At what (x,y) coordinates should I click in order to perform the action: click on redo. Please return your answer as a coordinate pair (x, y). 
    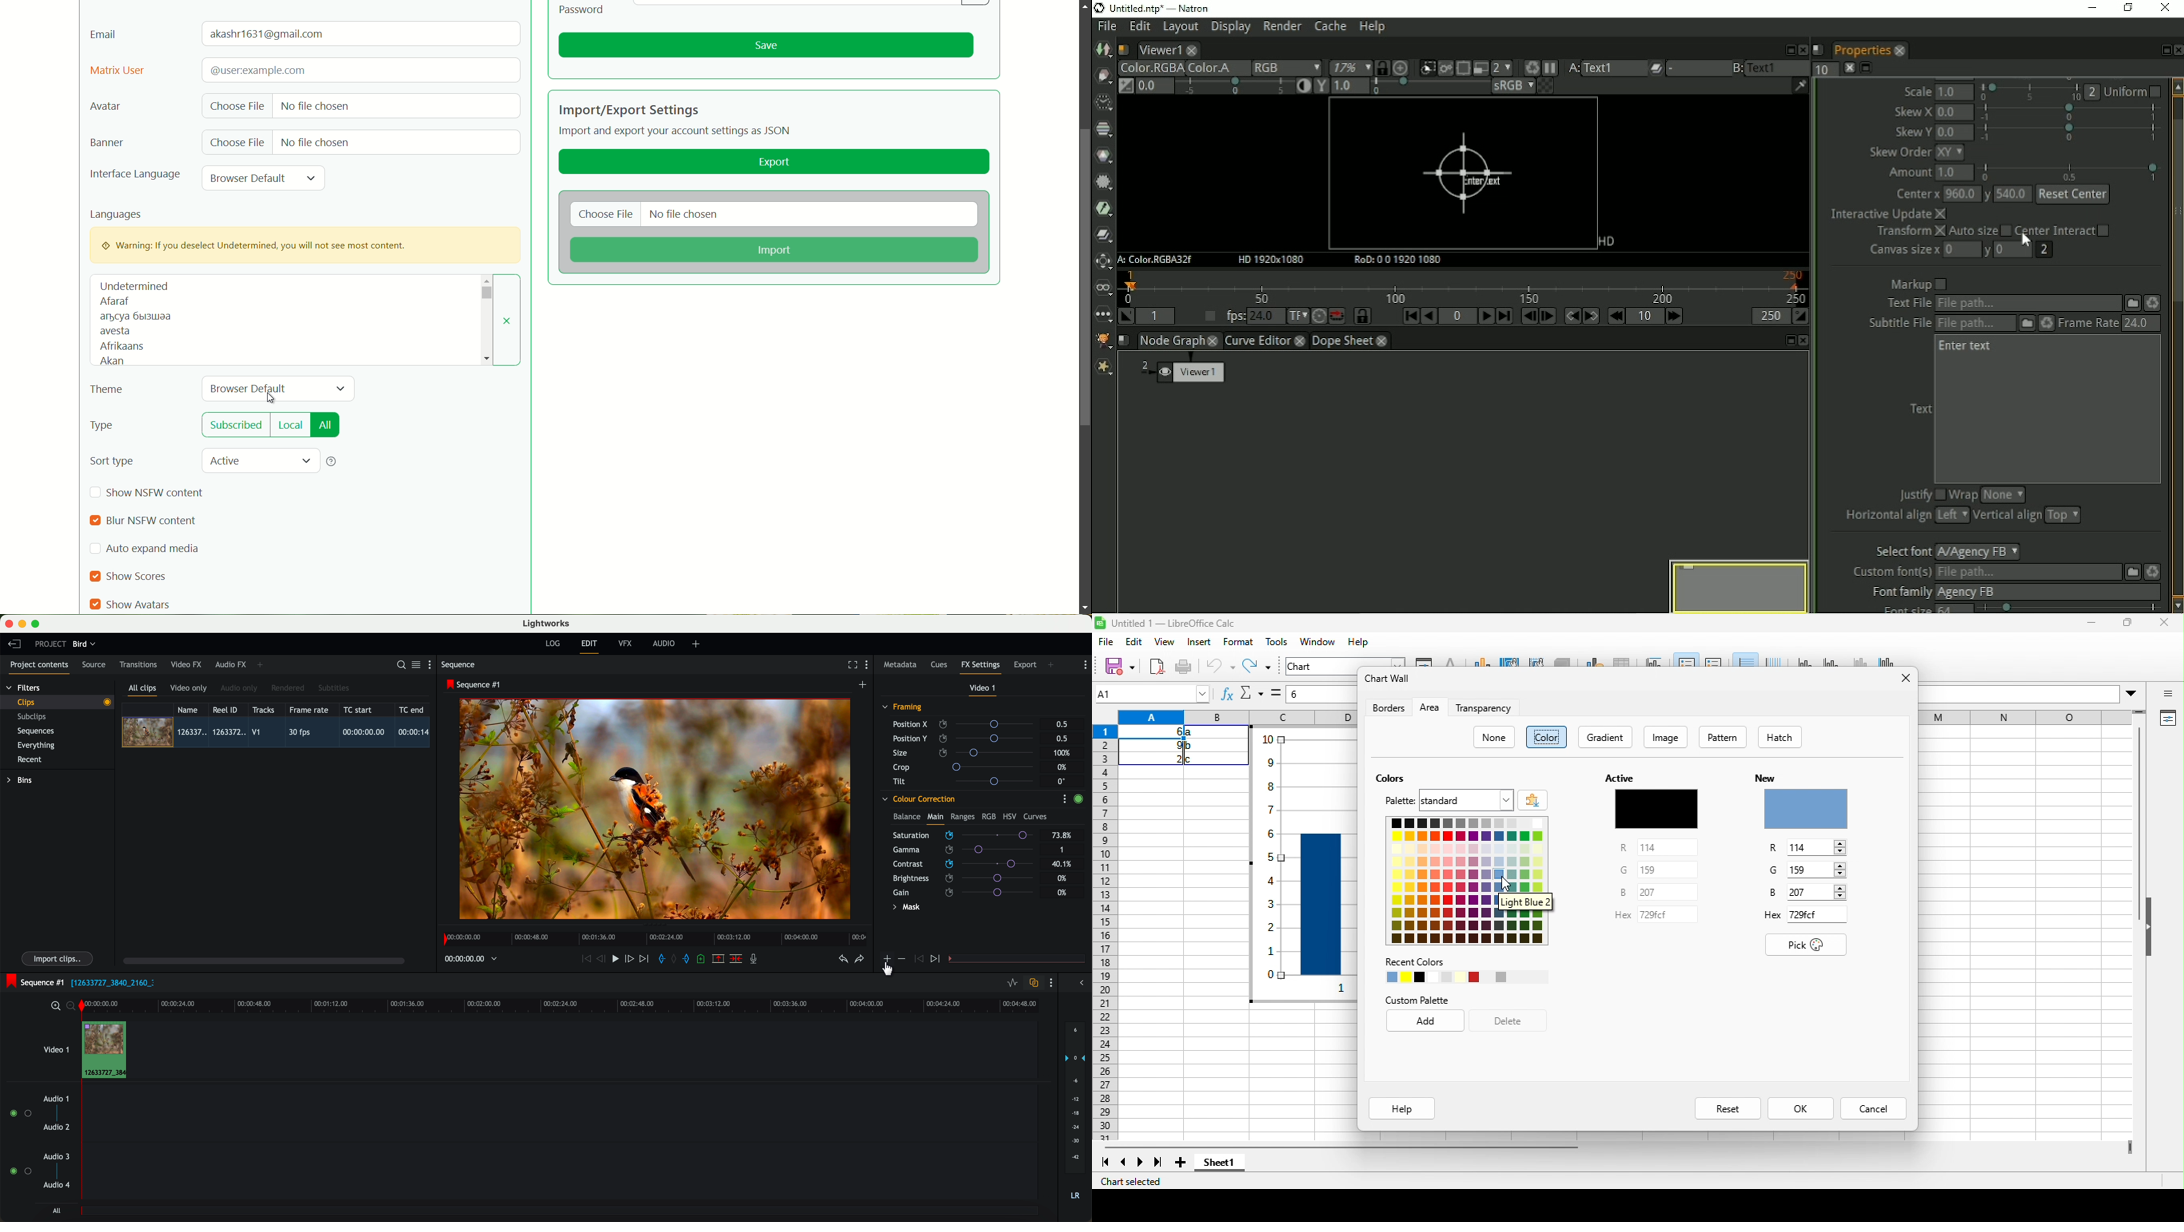
    Looking at the image, I should click on (859, 960).